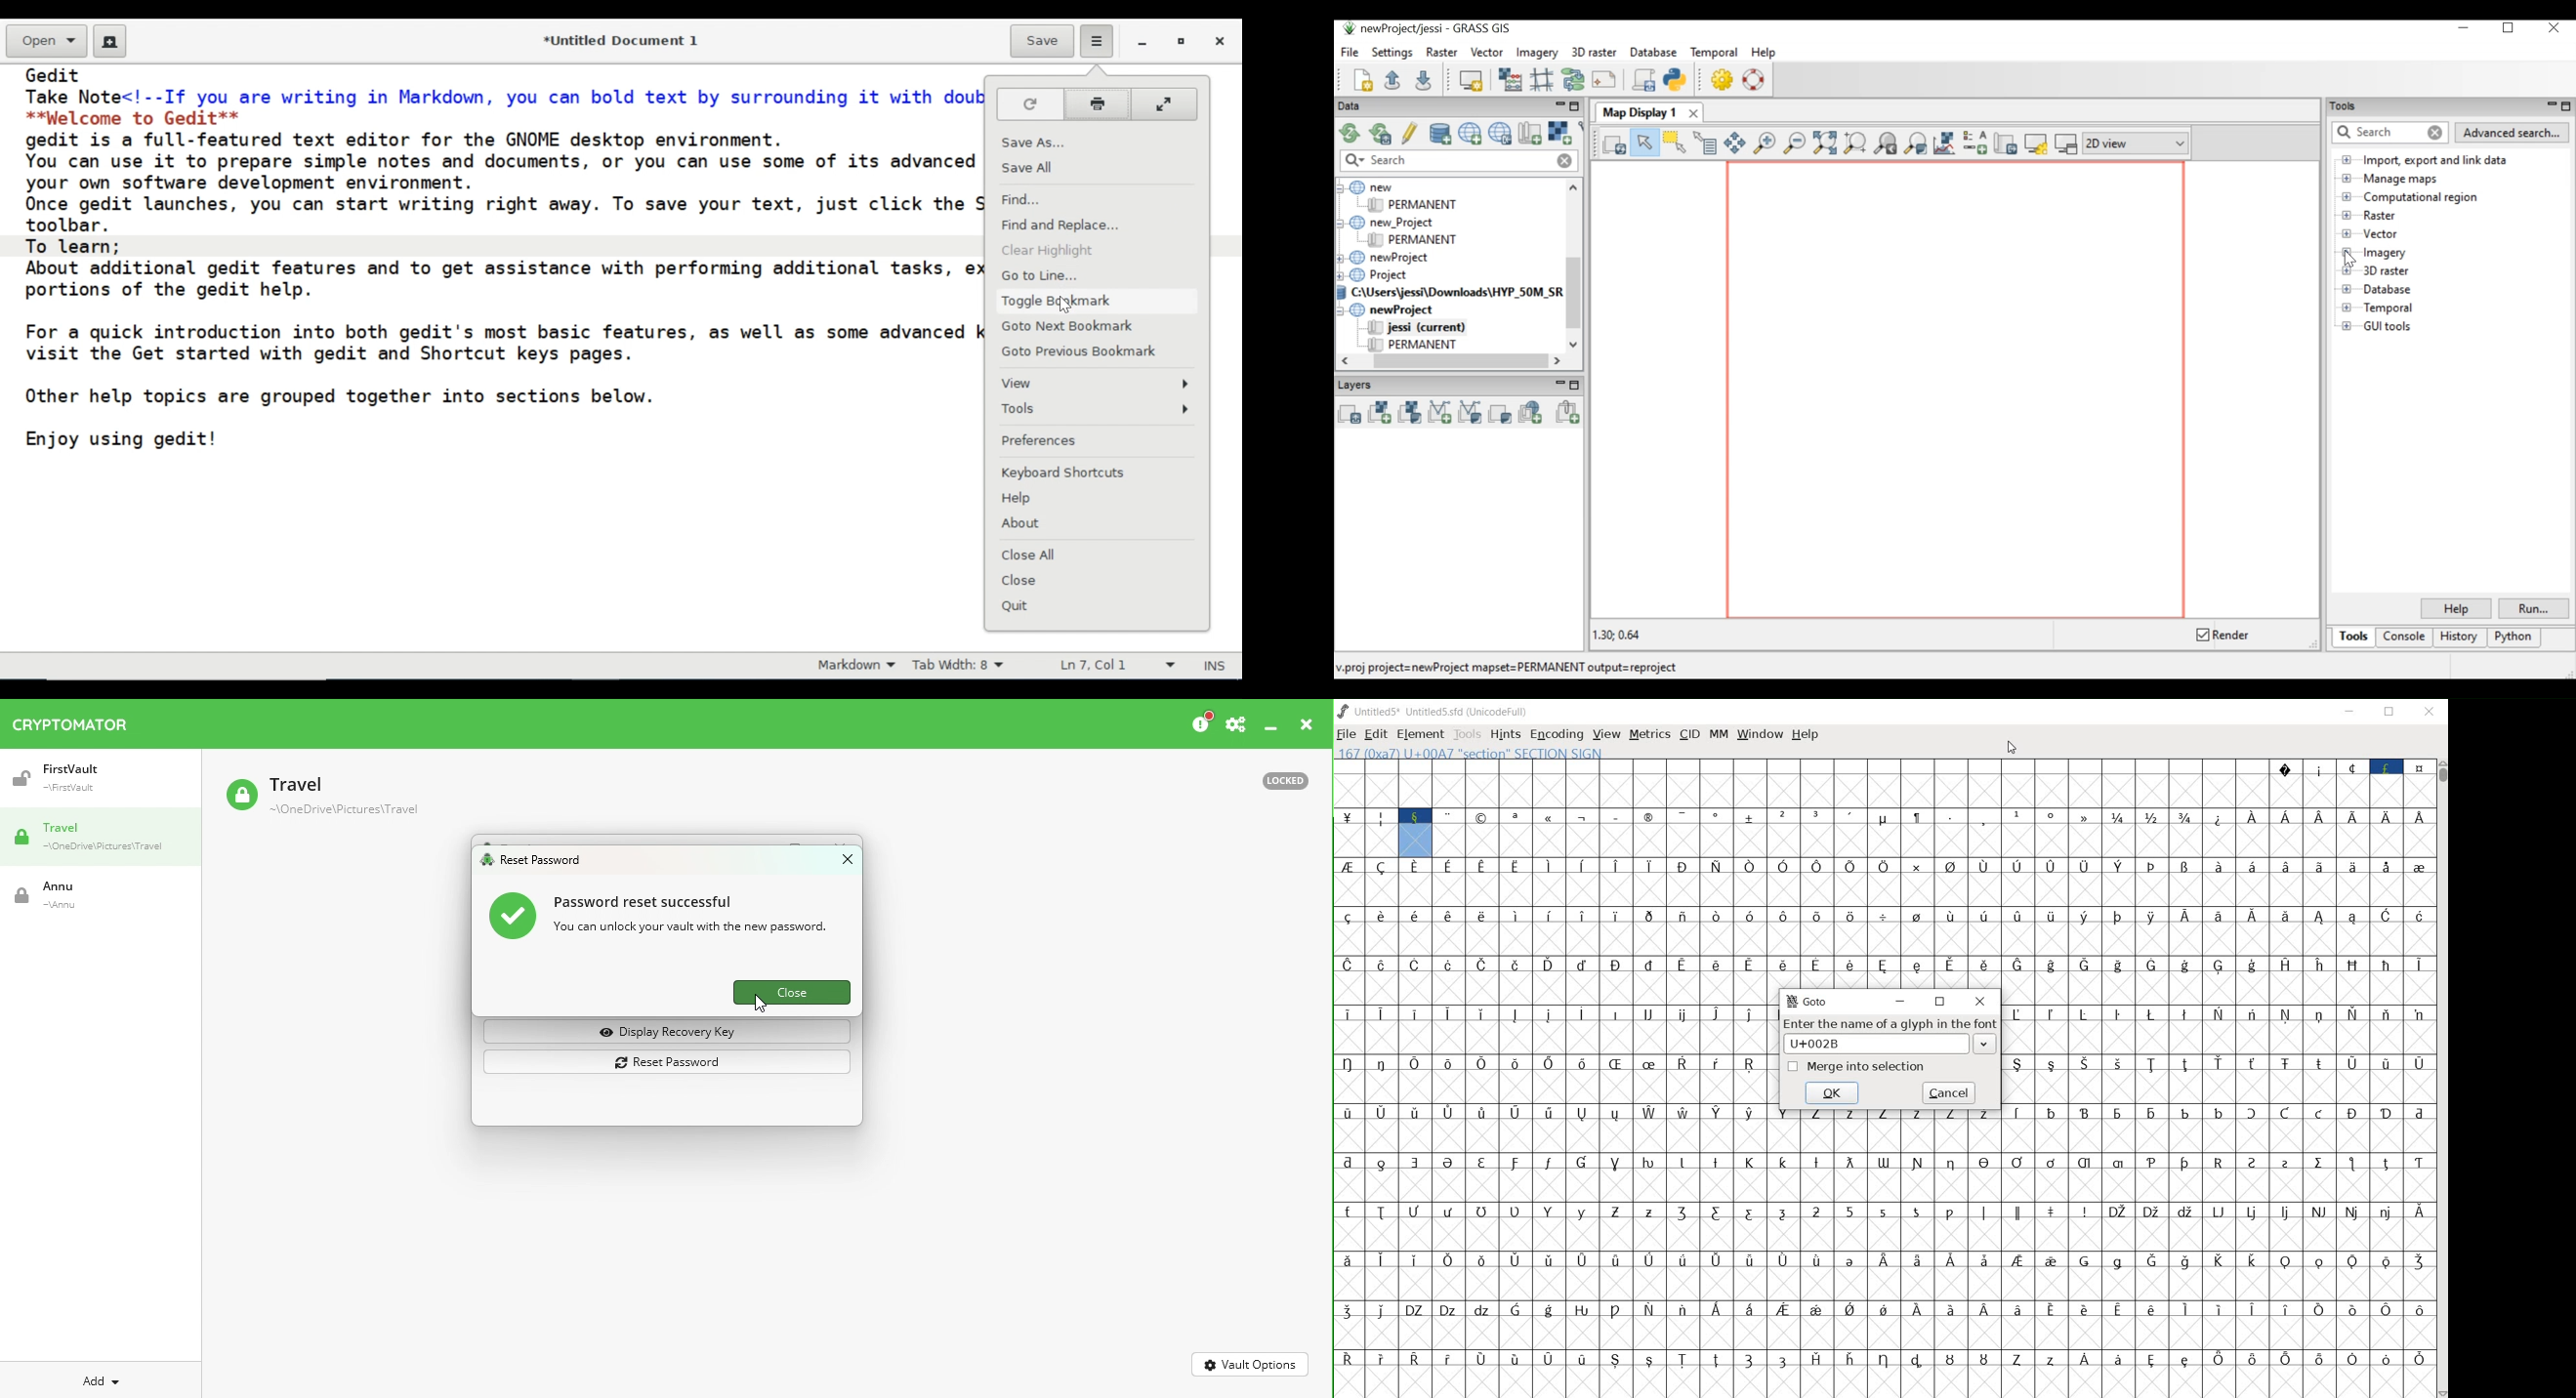  I want to click on Quit, so click(1019, 606).